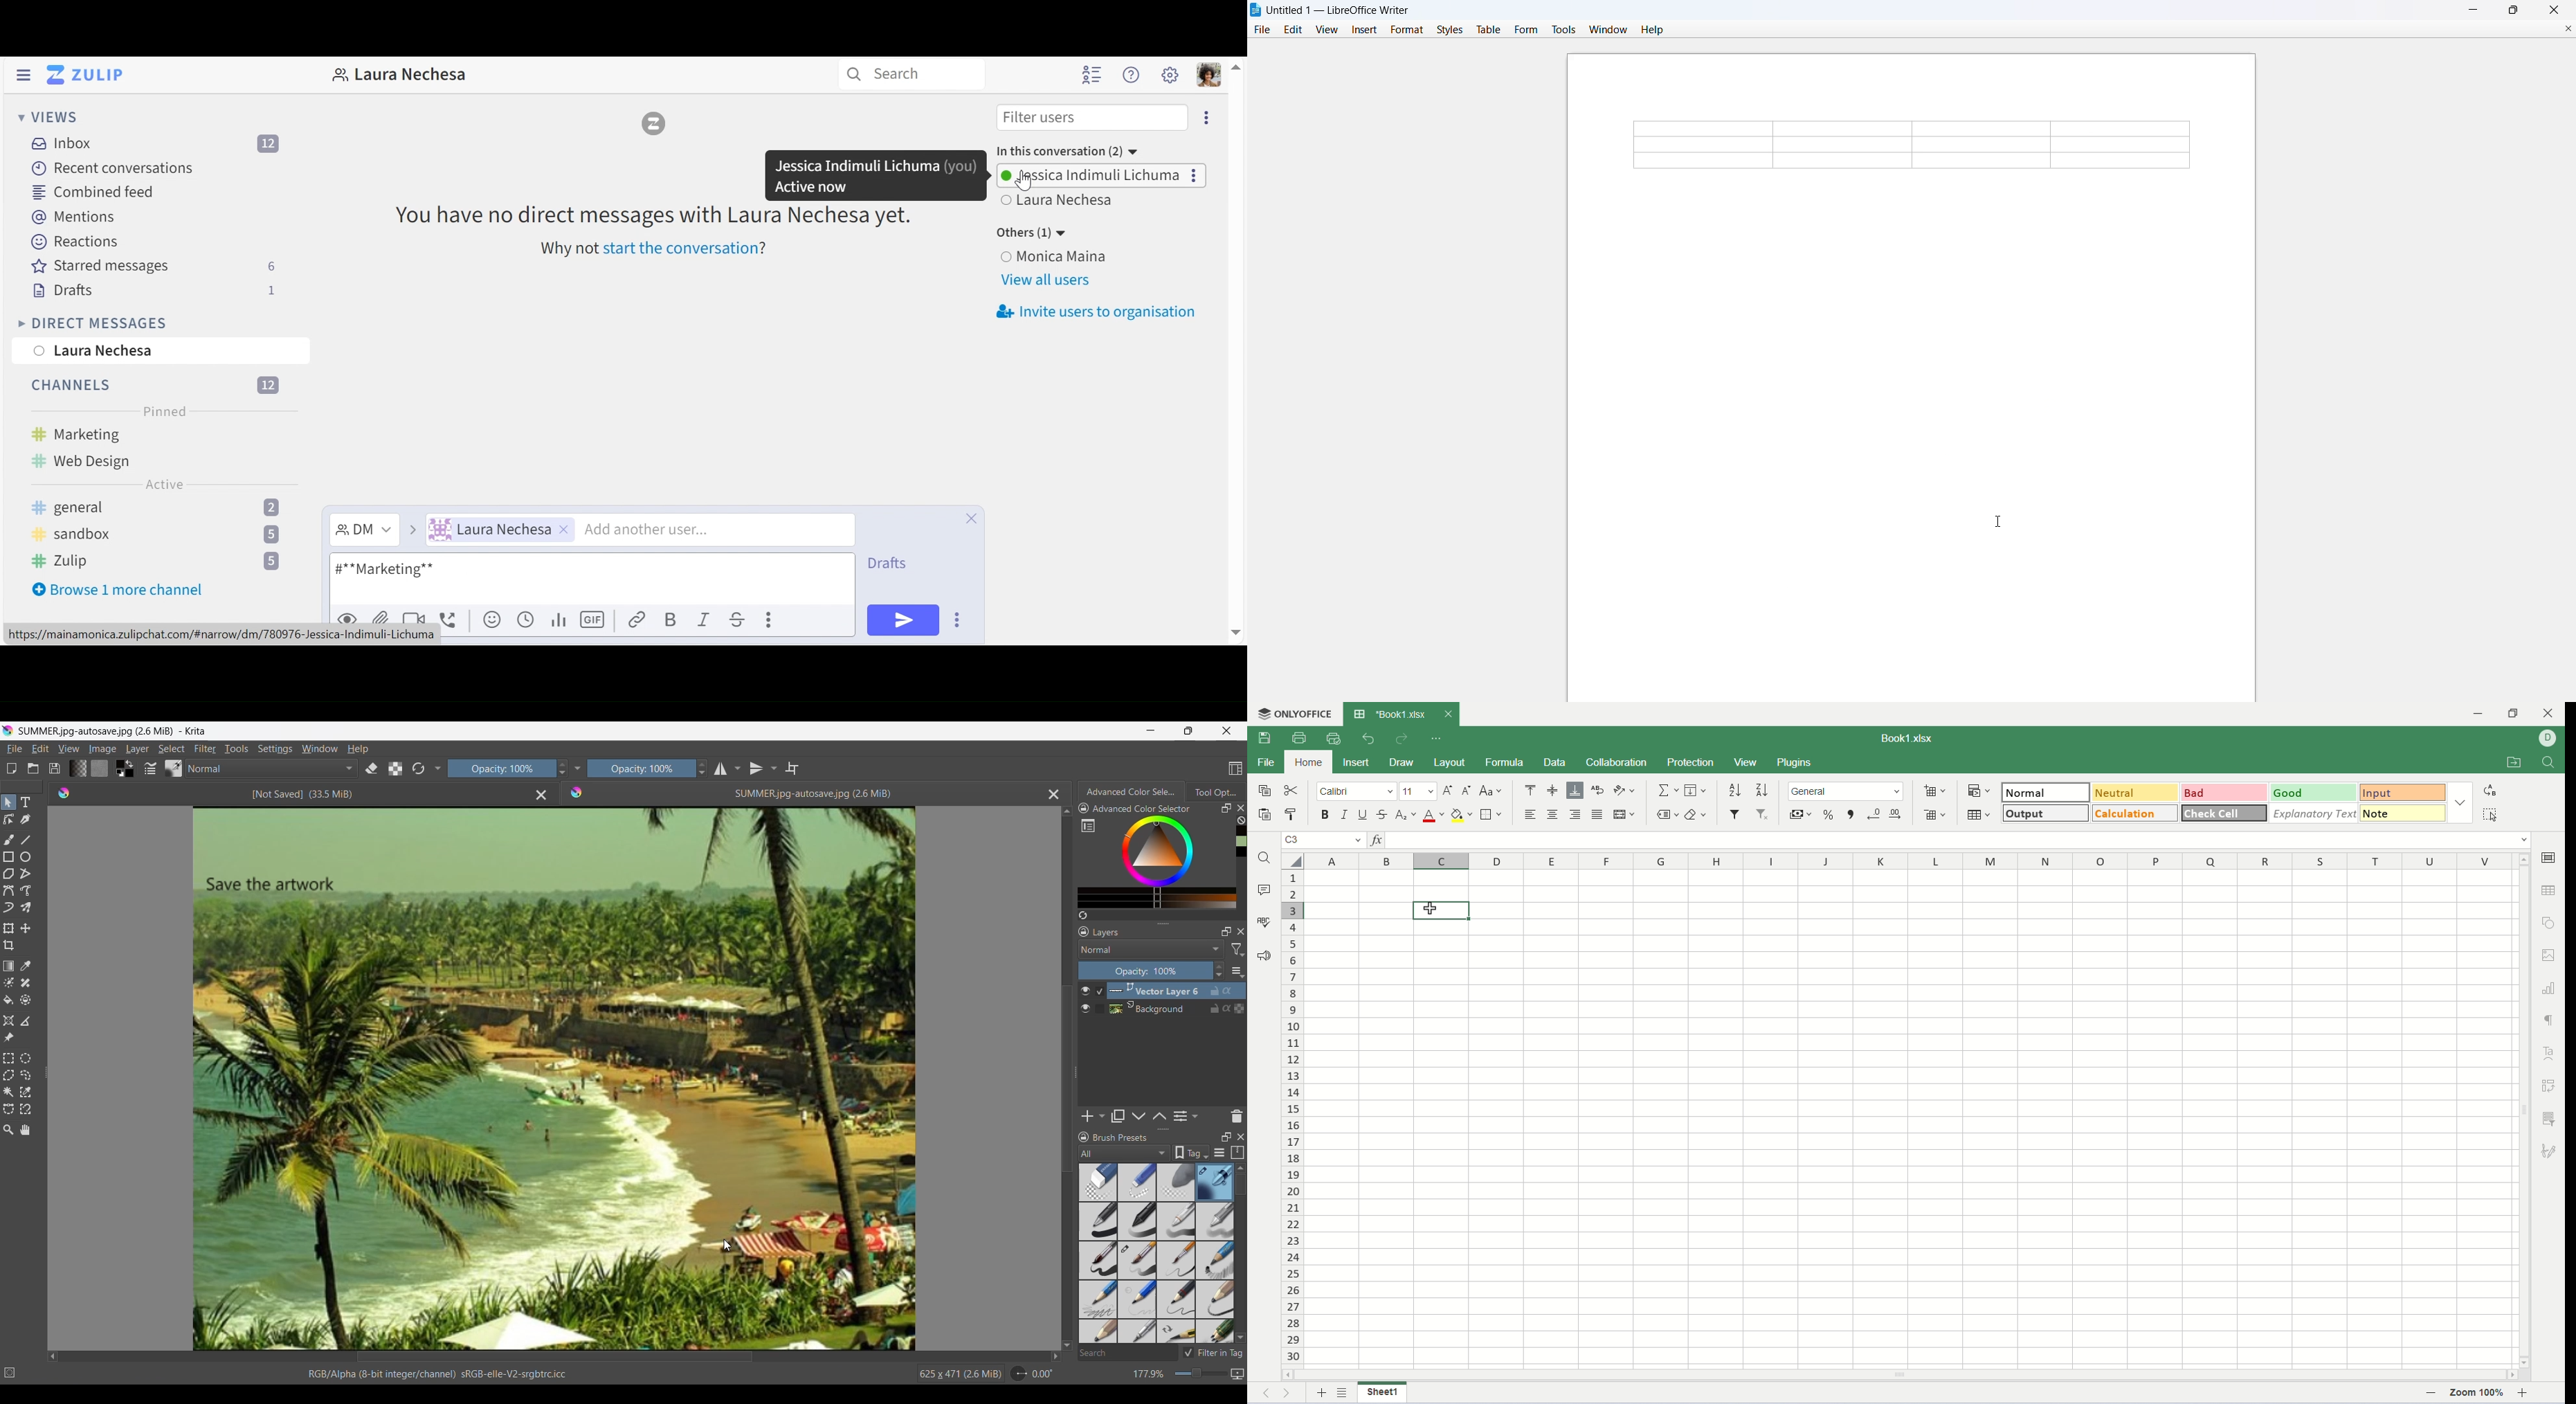  I want to click on table, so click(1488, 30).